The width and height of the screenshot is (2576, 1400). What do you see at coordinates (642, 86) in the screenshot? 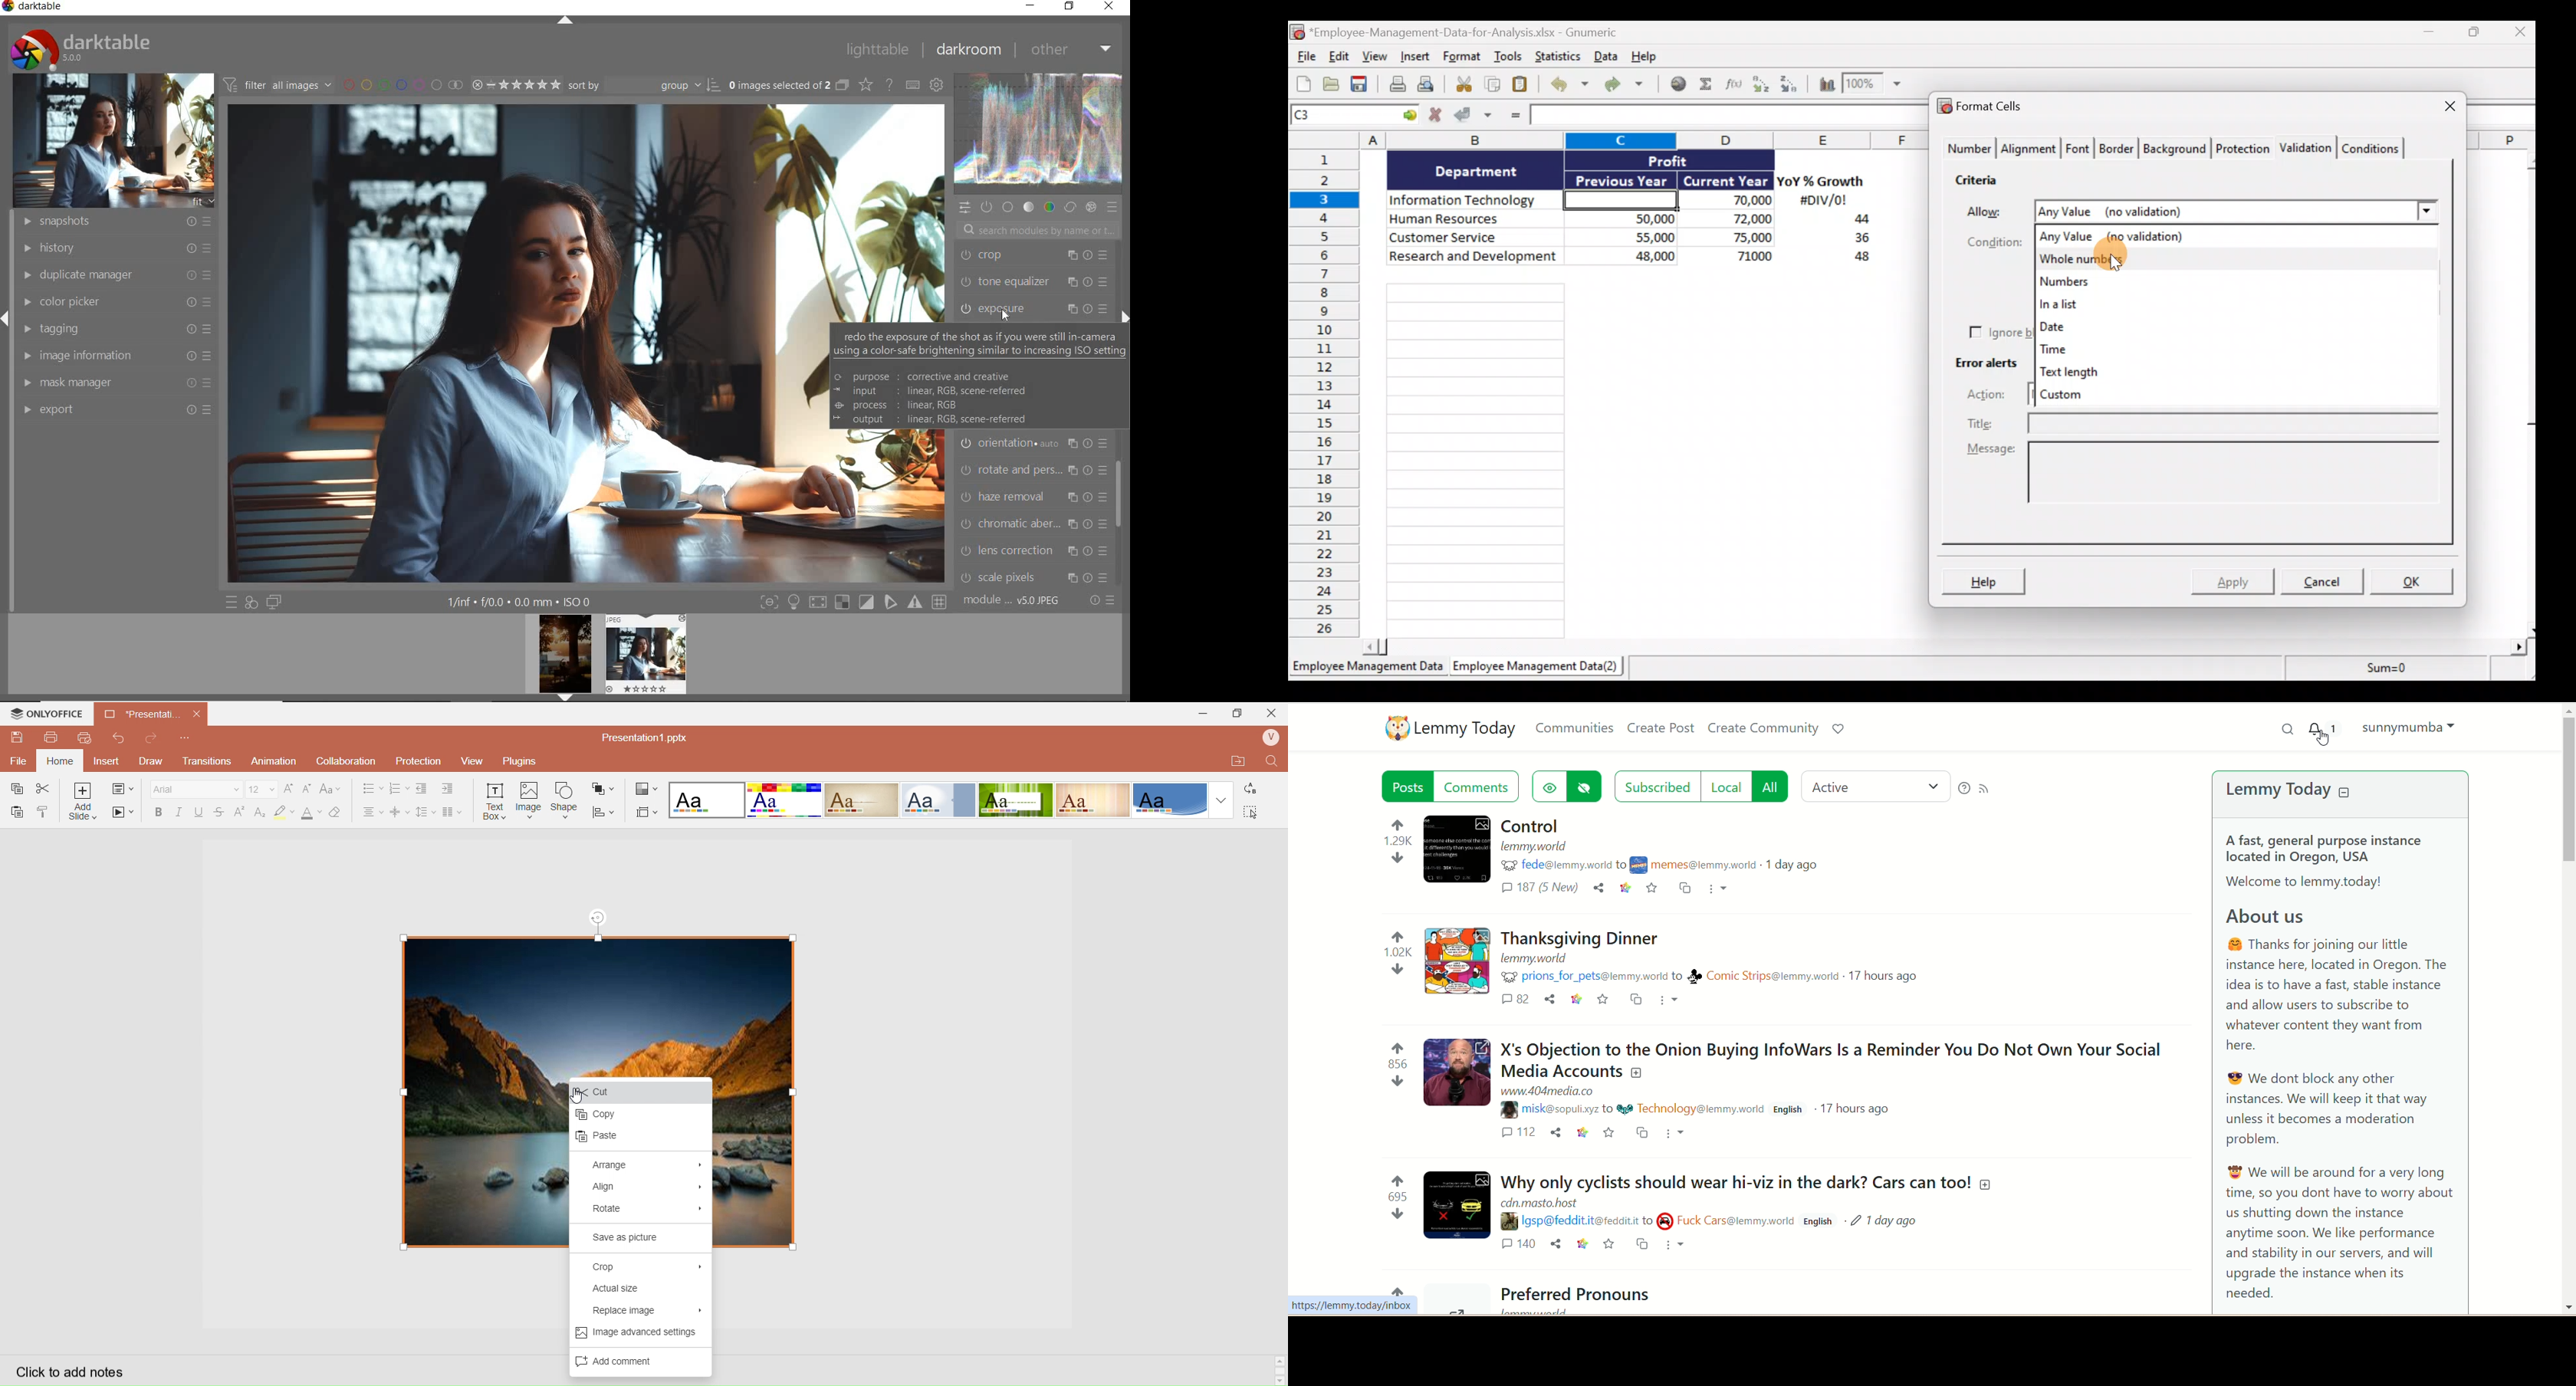
I see `SORT` at bounding box center [642, 86].